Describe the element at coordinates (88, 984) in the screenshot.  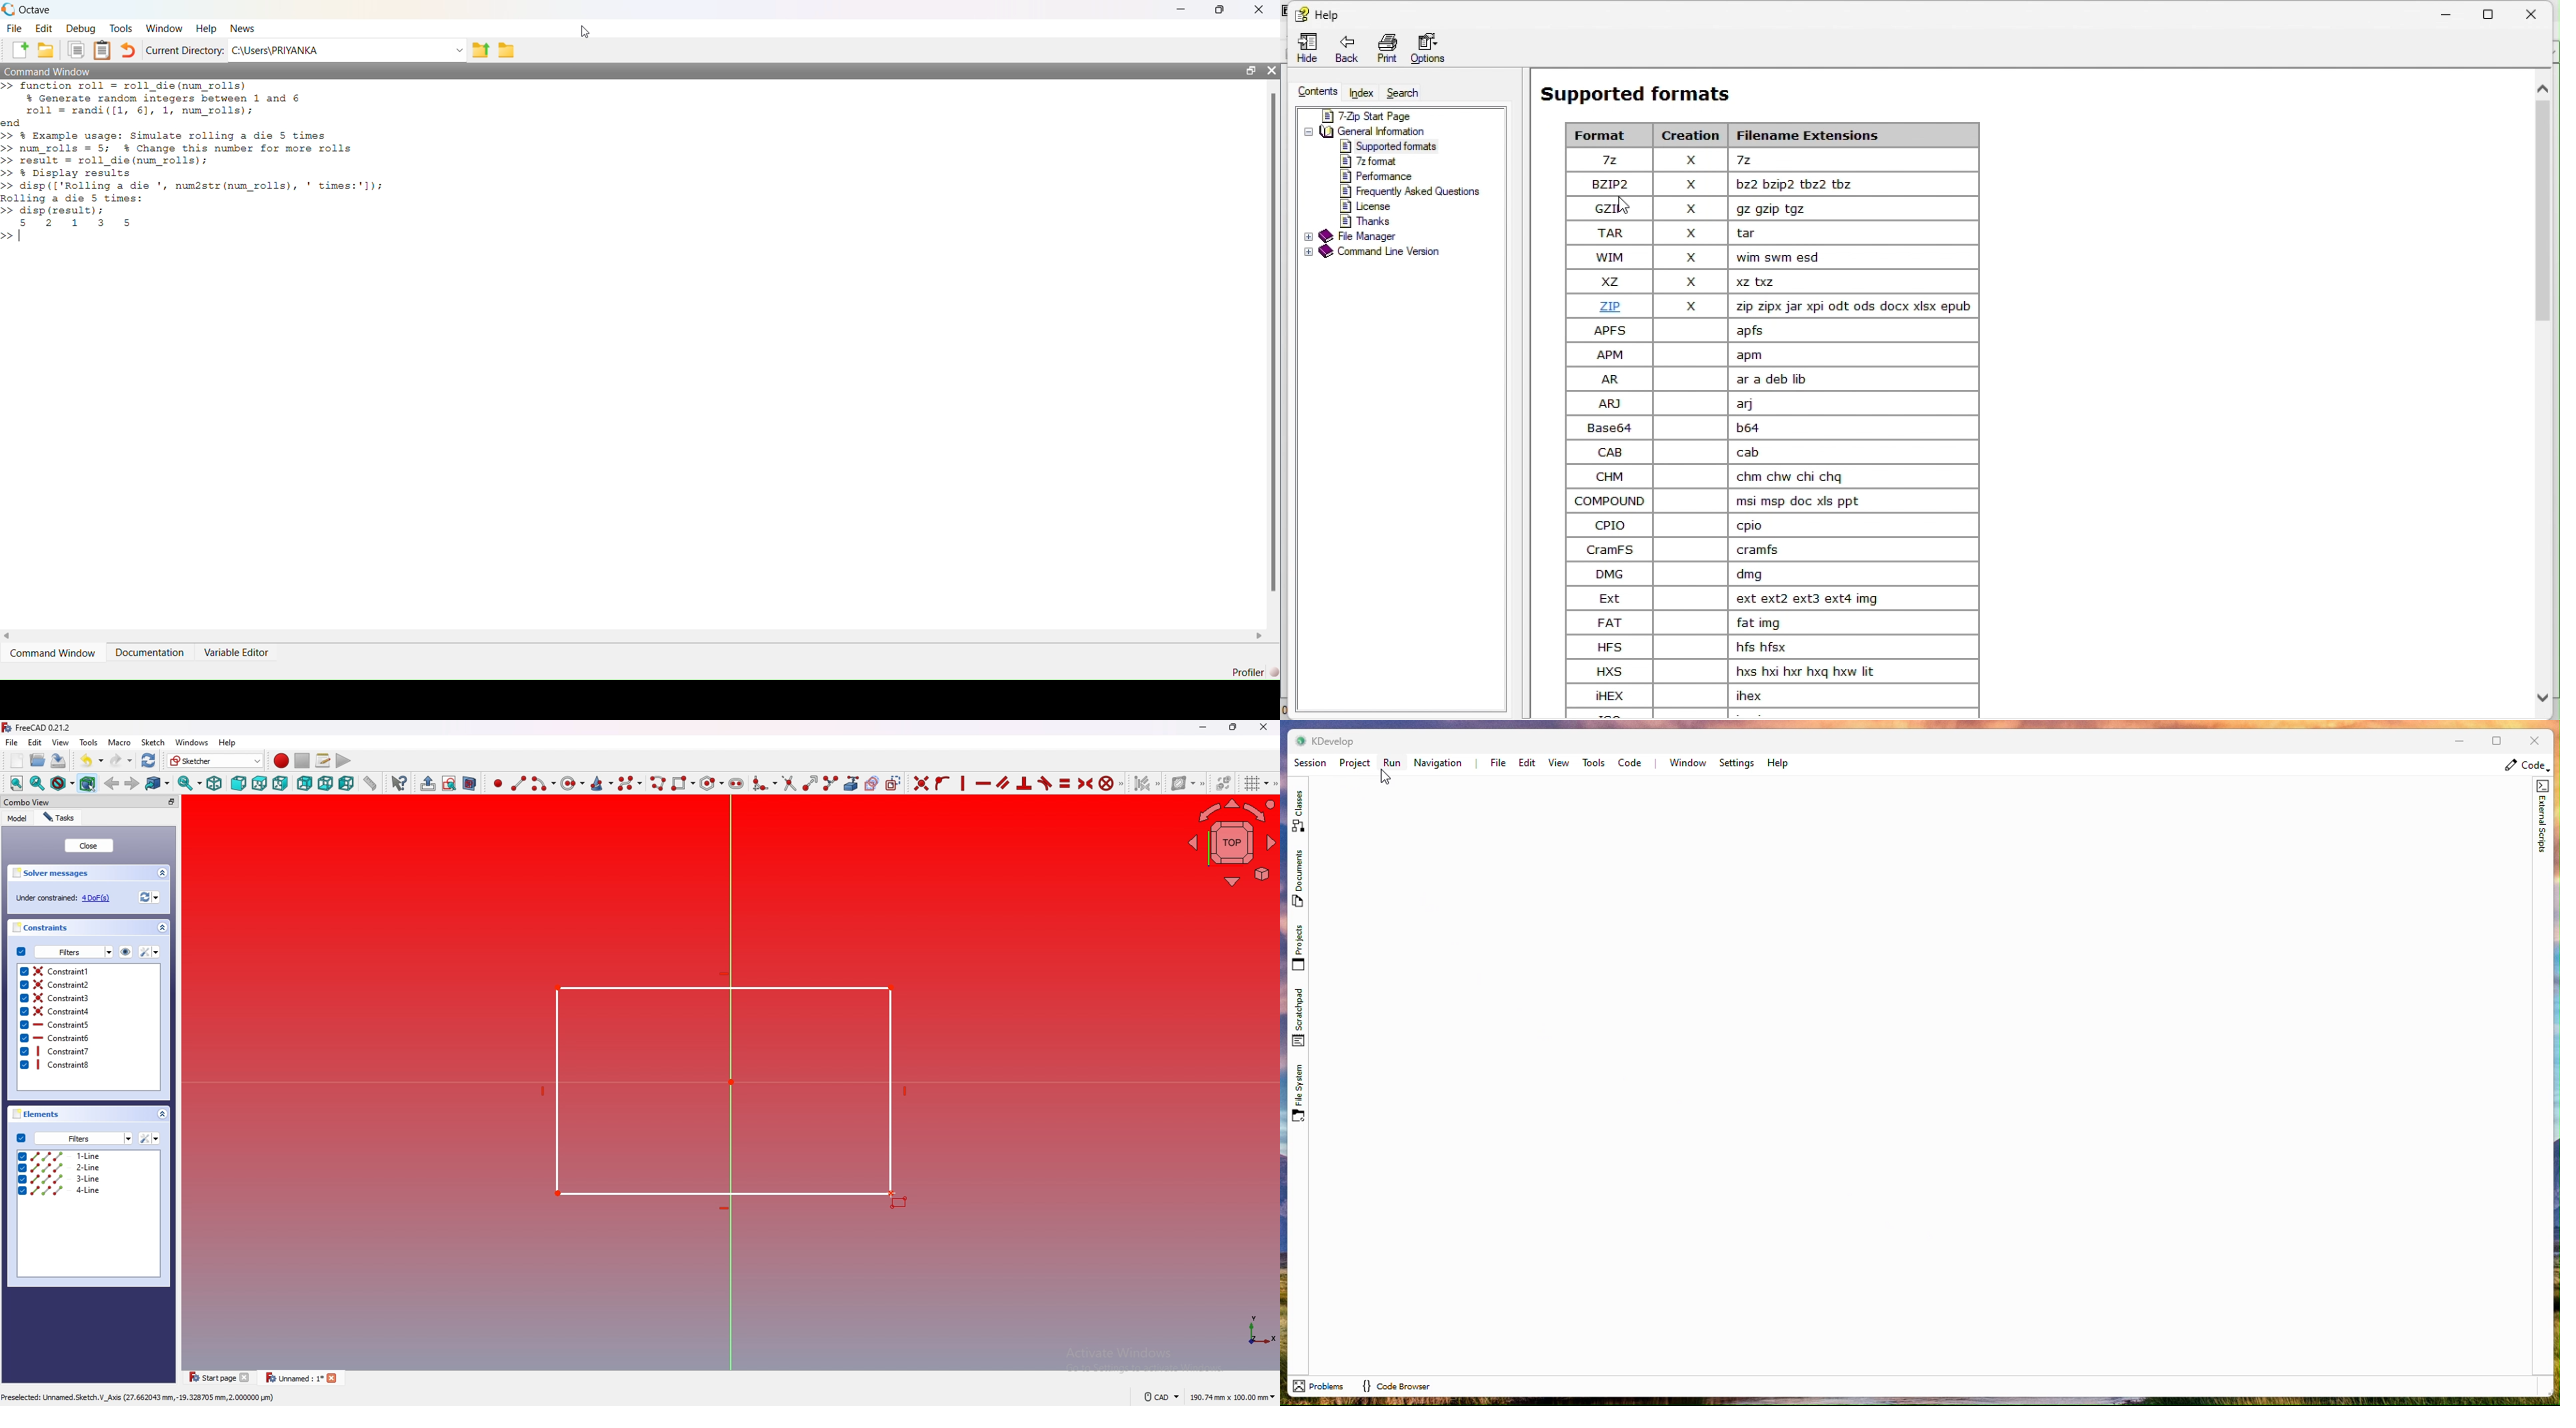
I see `constraint 2` at that location.